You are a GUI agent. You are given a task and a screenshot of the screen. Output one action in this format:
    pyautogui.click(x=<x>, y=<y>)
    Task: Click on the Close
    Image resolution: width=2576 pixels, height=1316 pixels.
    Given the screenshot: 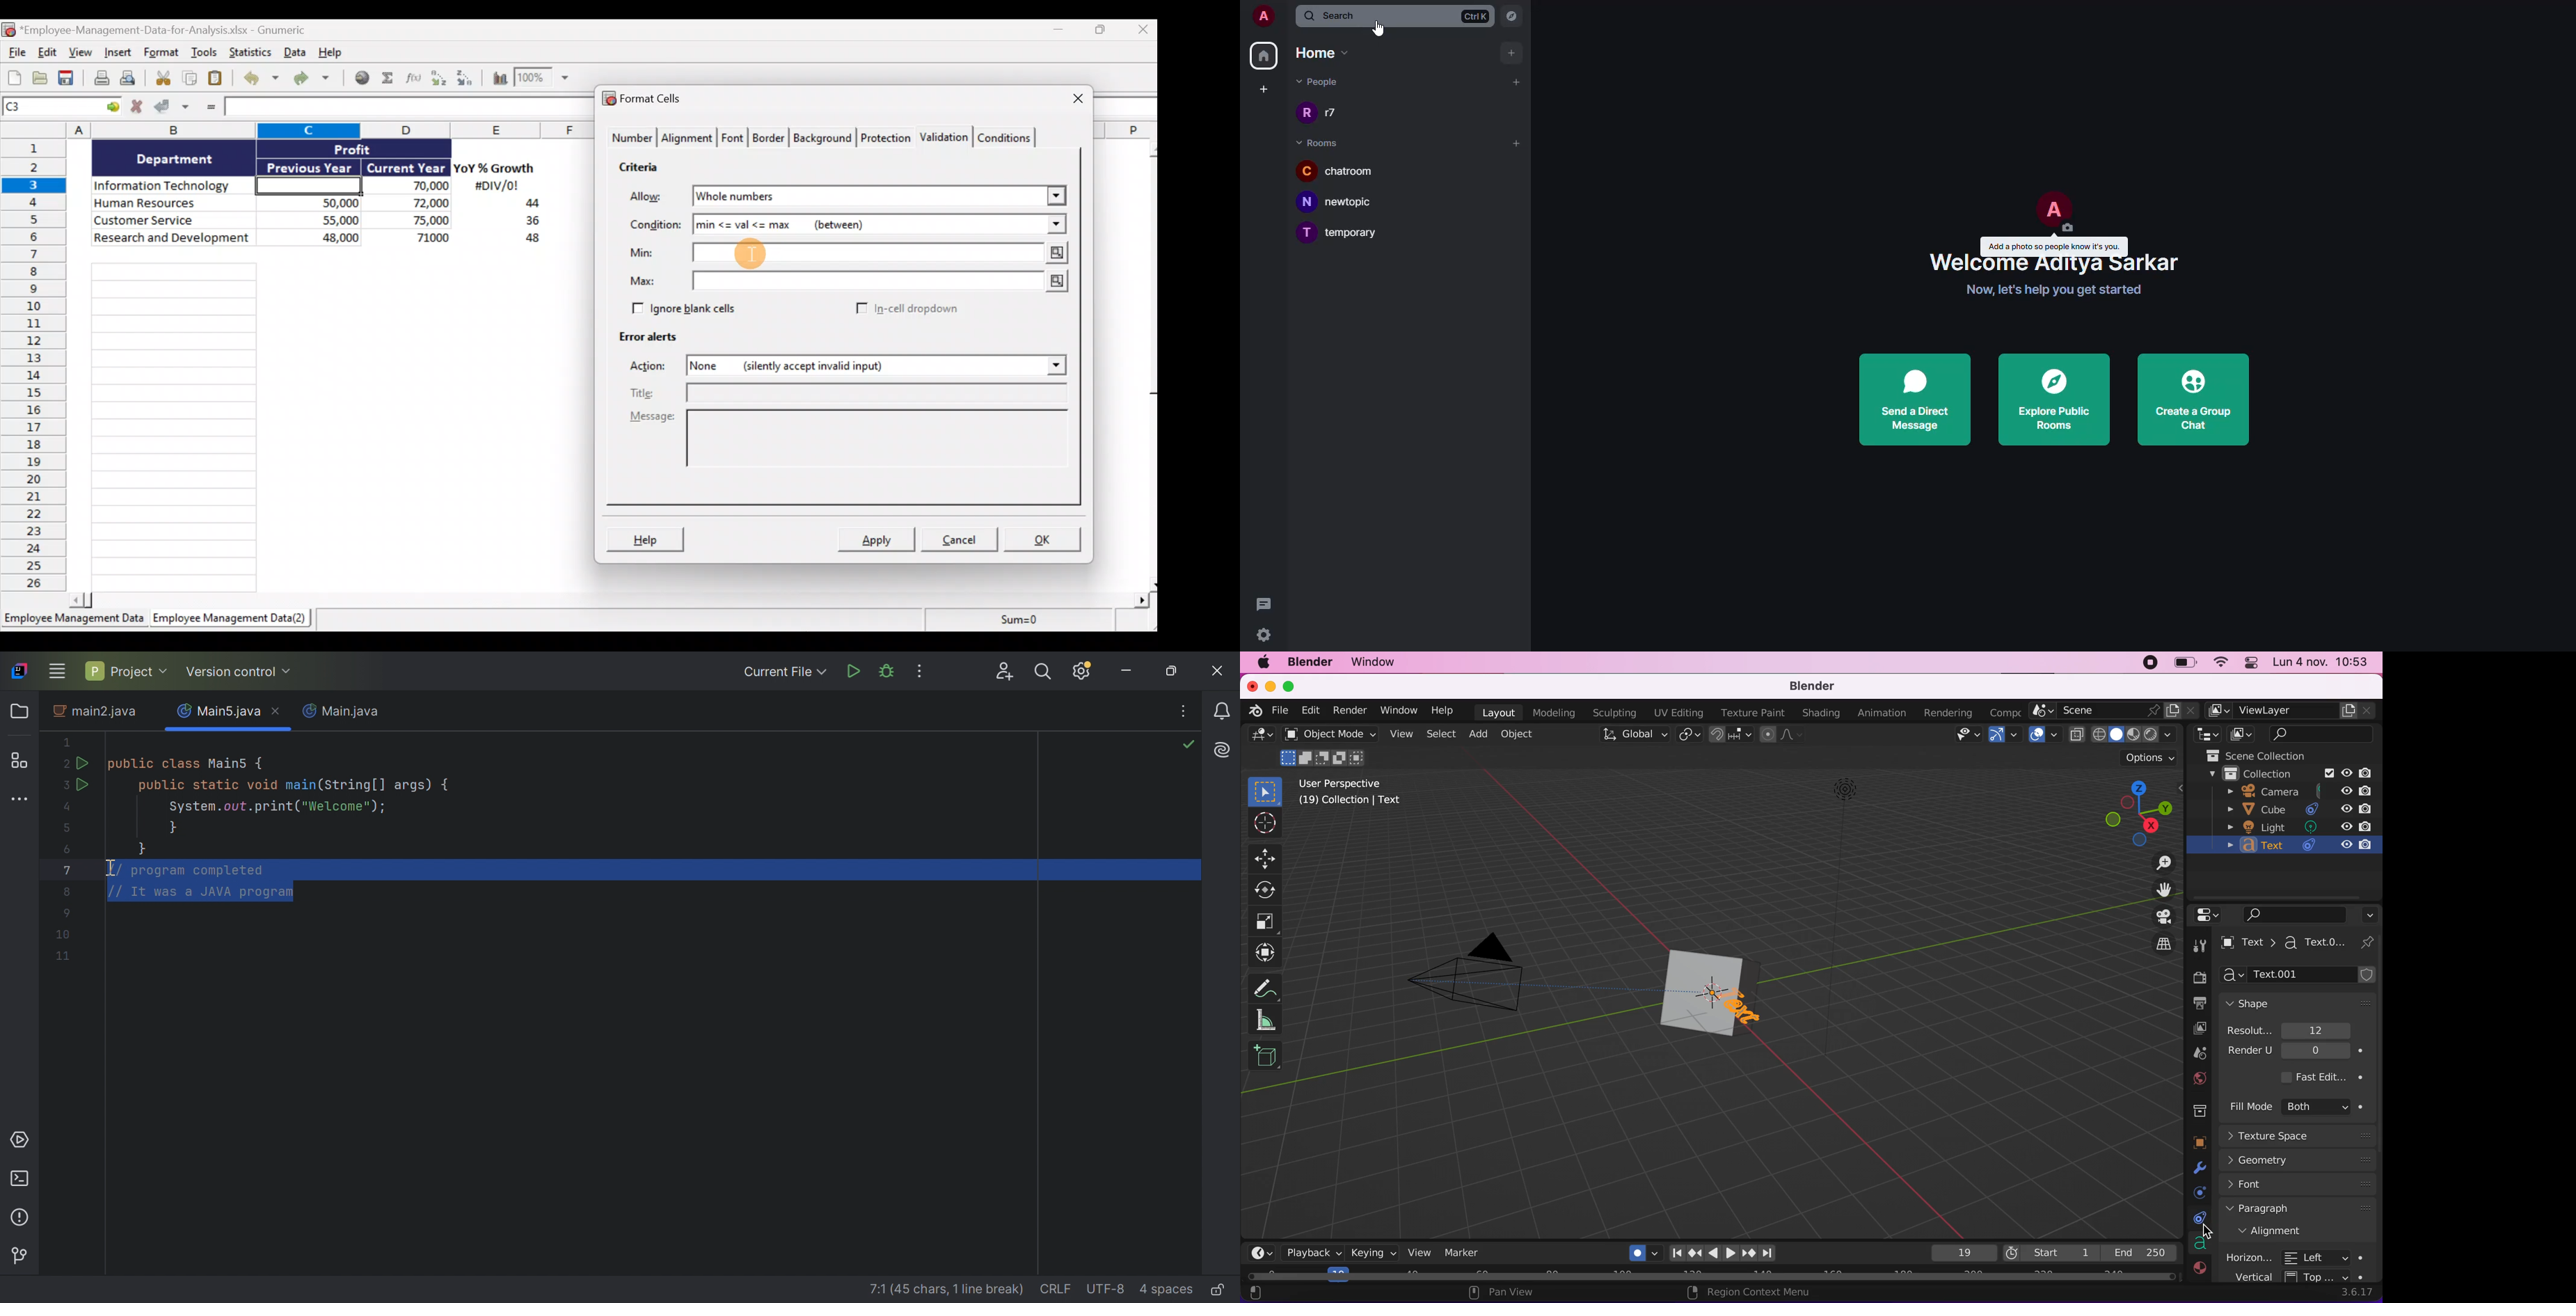 What is the action you would take?
    pyautogui.click(x=1219, y=672)
    